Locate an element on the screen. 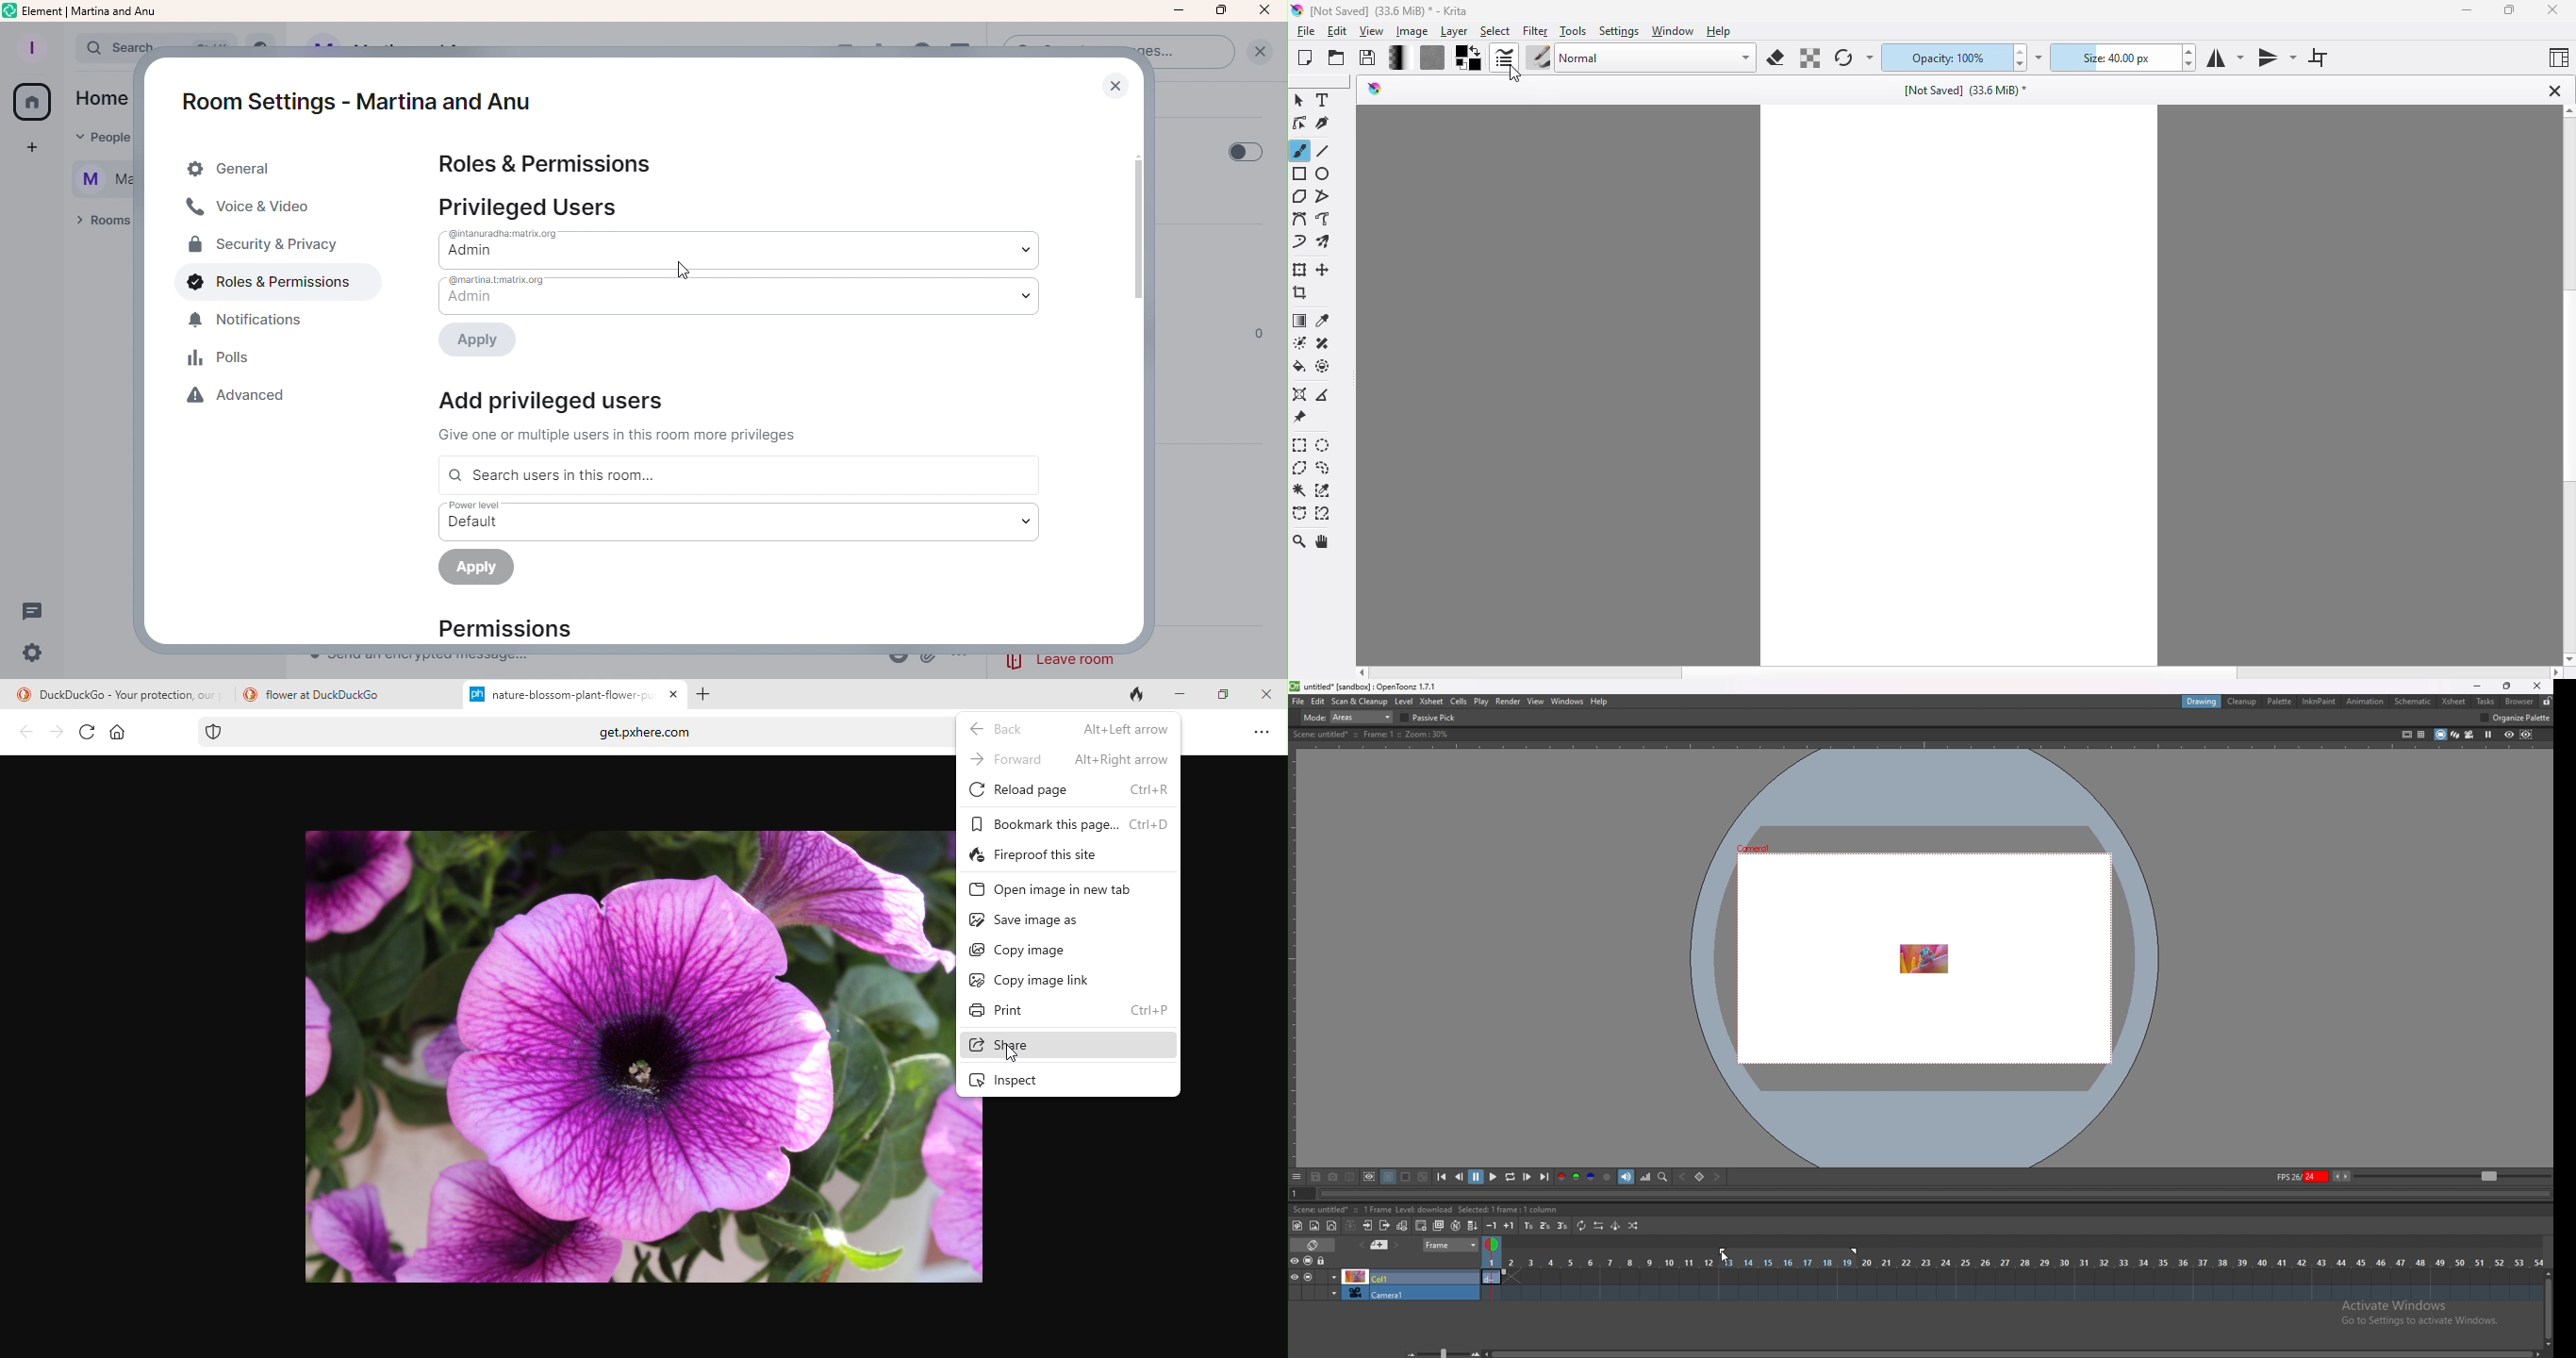 The height and width of the screenshot is (1372, 2576). [Not Saved] (33.6MiB) * is located at coordinates (1968, 90).